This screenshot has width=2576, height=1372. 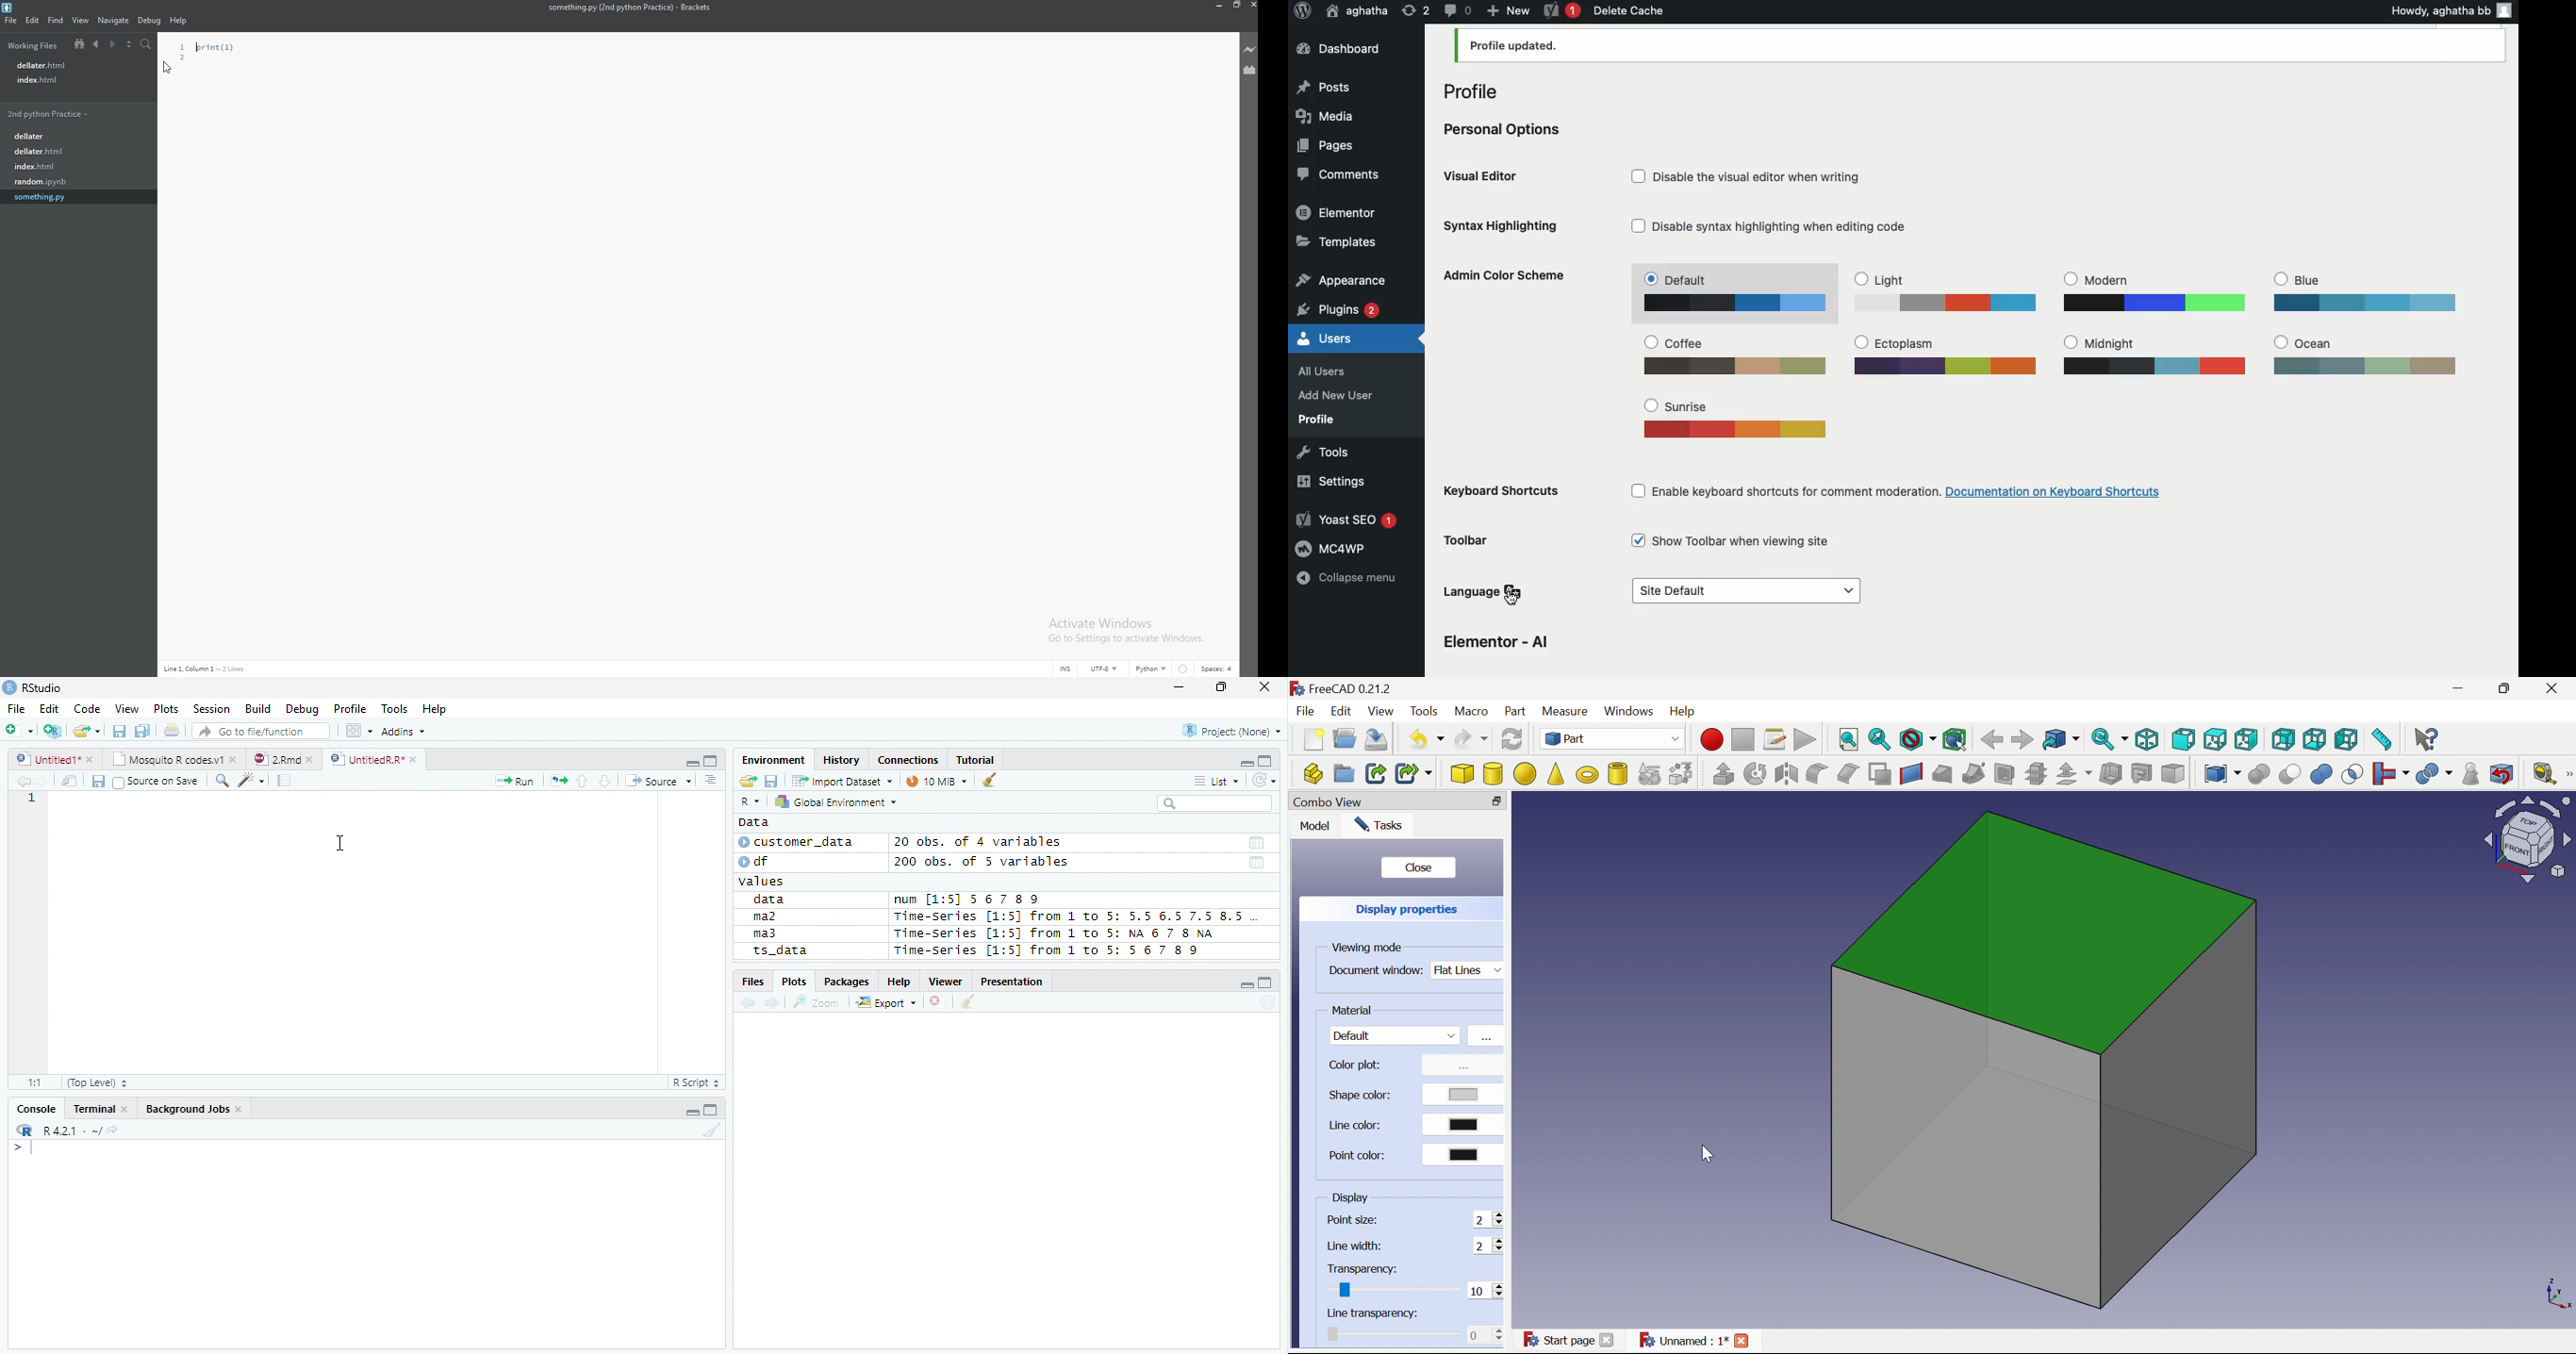 What do you see at coordinates (1744, 592) in the screenshot?
I see `Site default` at bounding box center [1744, 592].